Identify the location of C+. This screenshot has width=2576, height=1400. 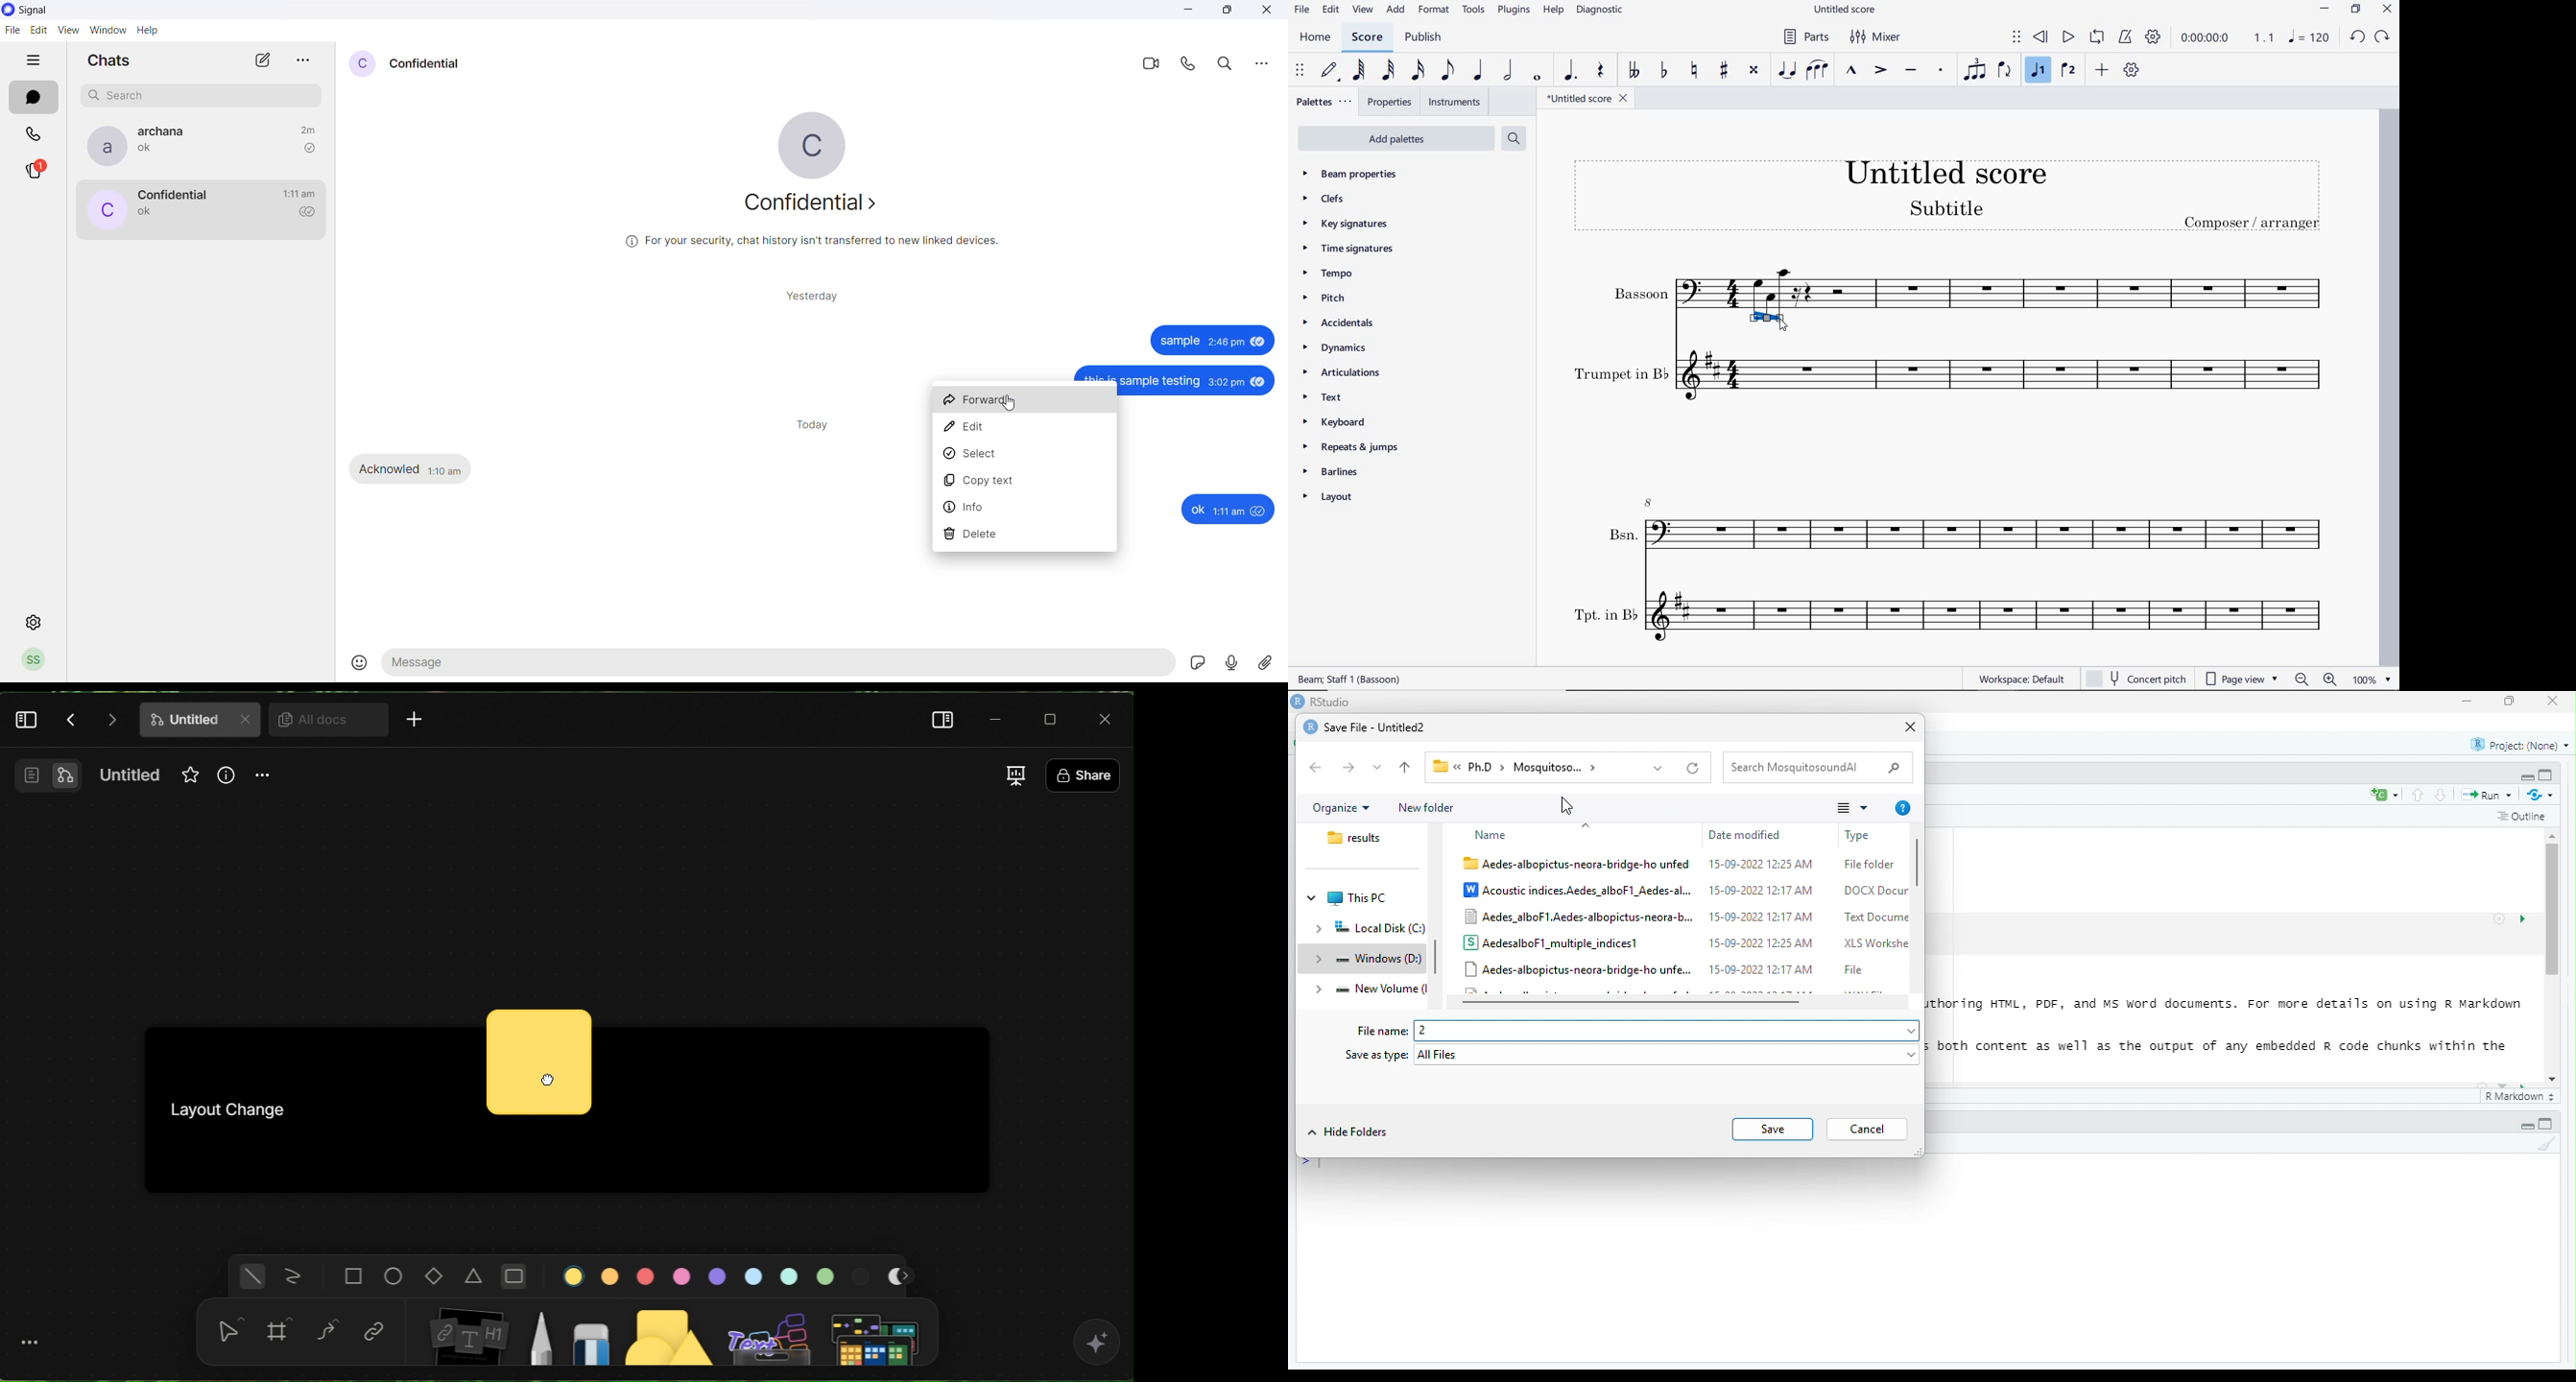
(2386, 795).